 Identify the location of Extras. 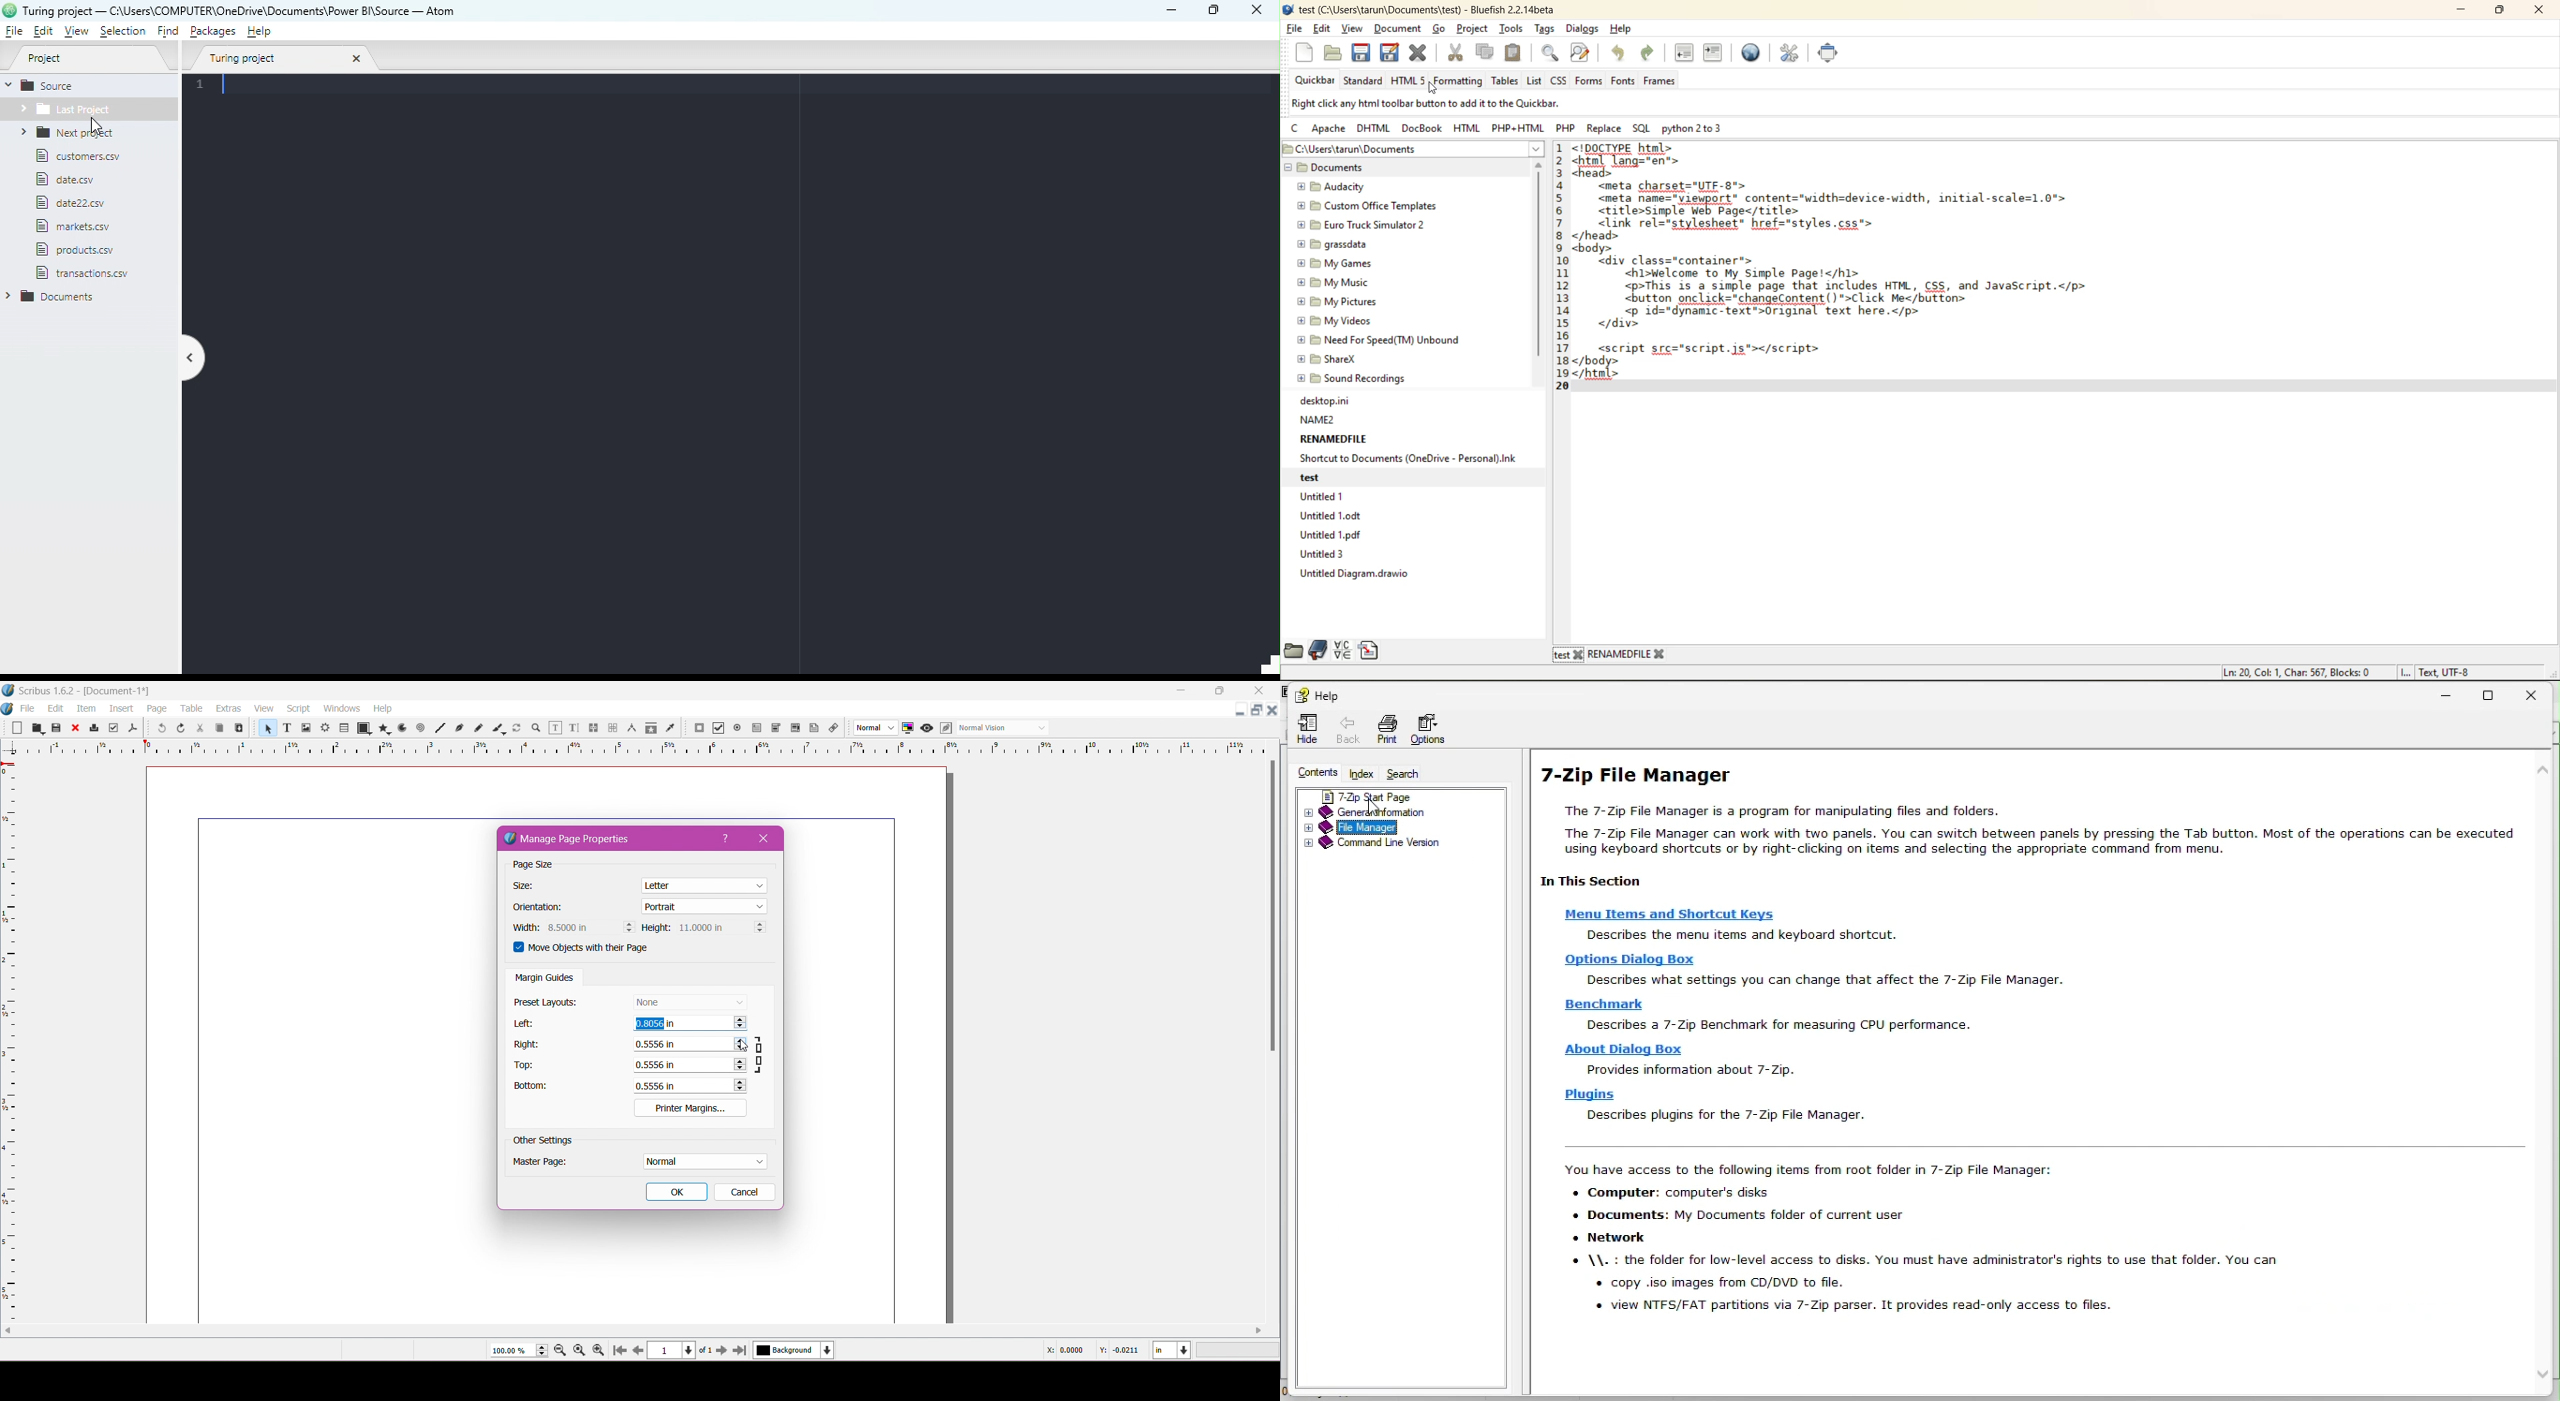
(227, 708).